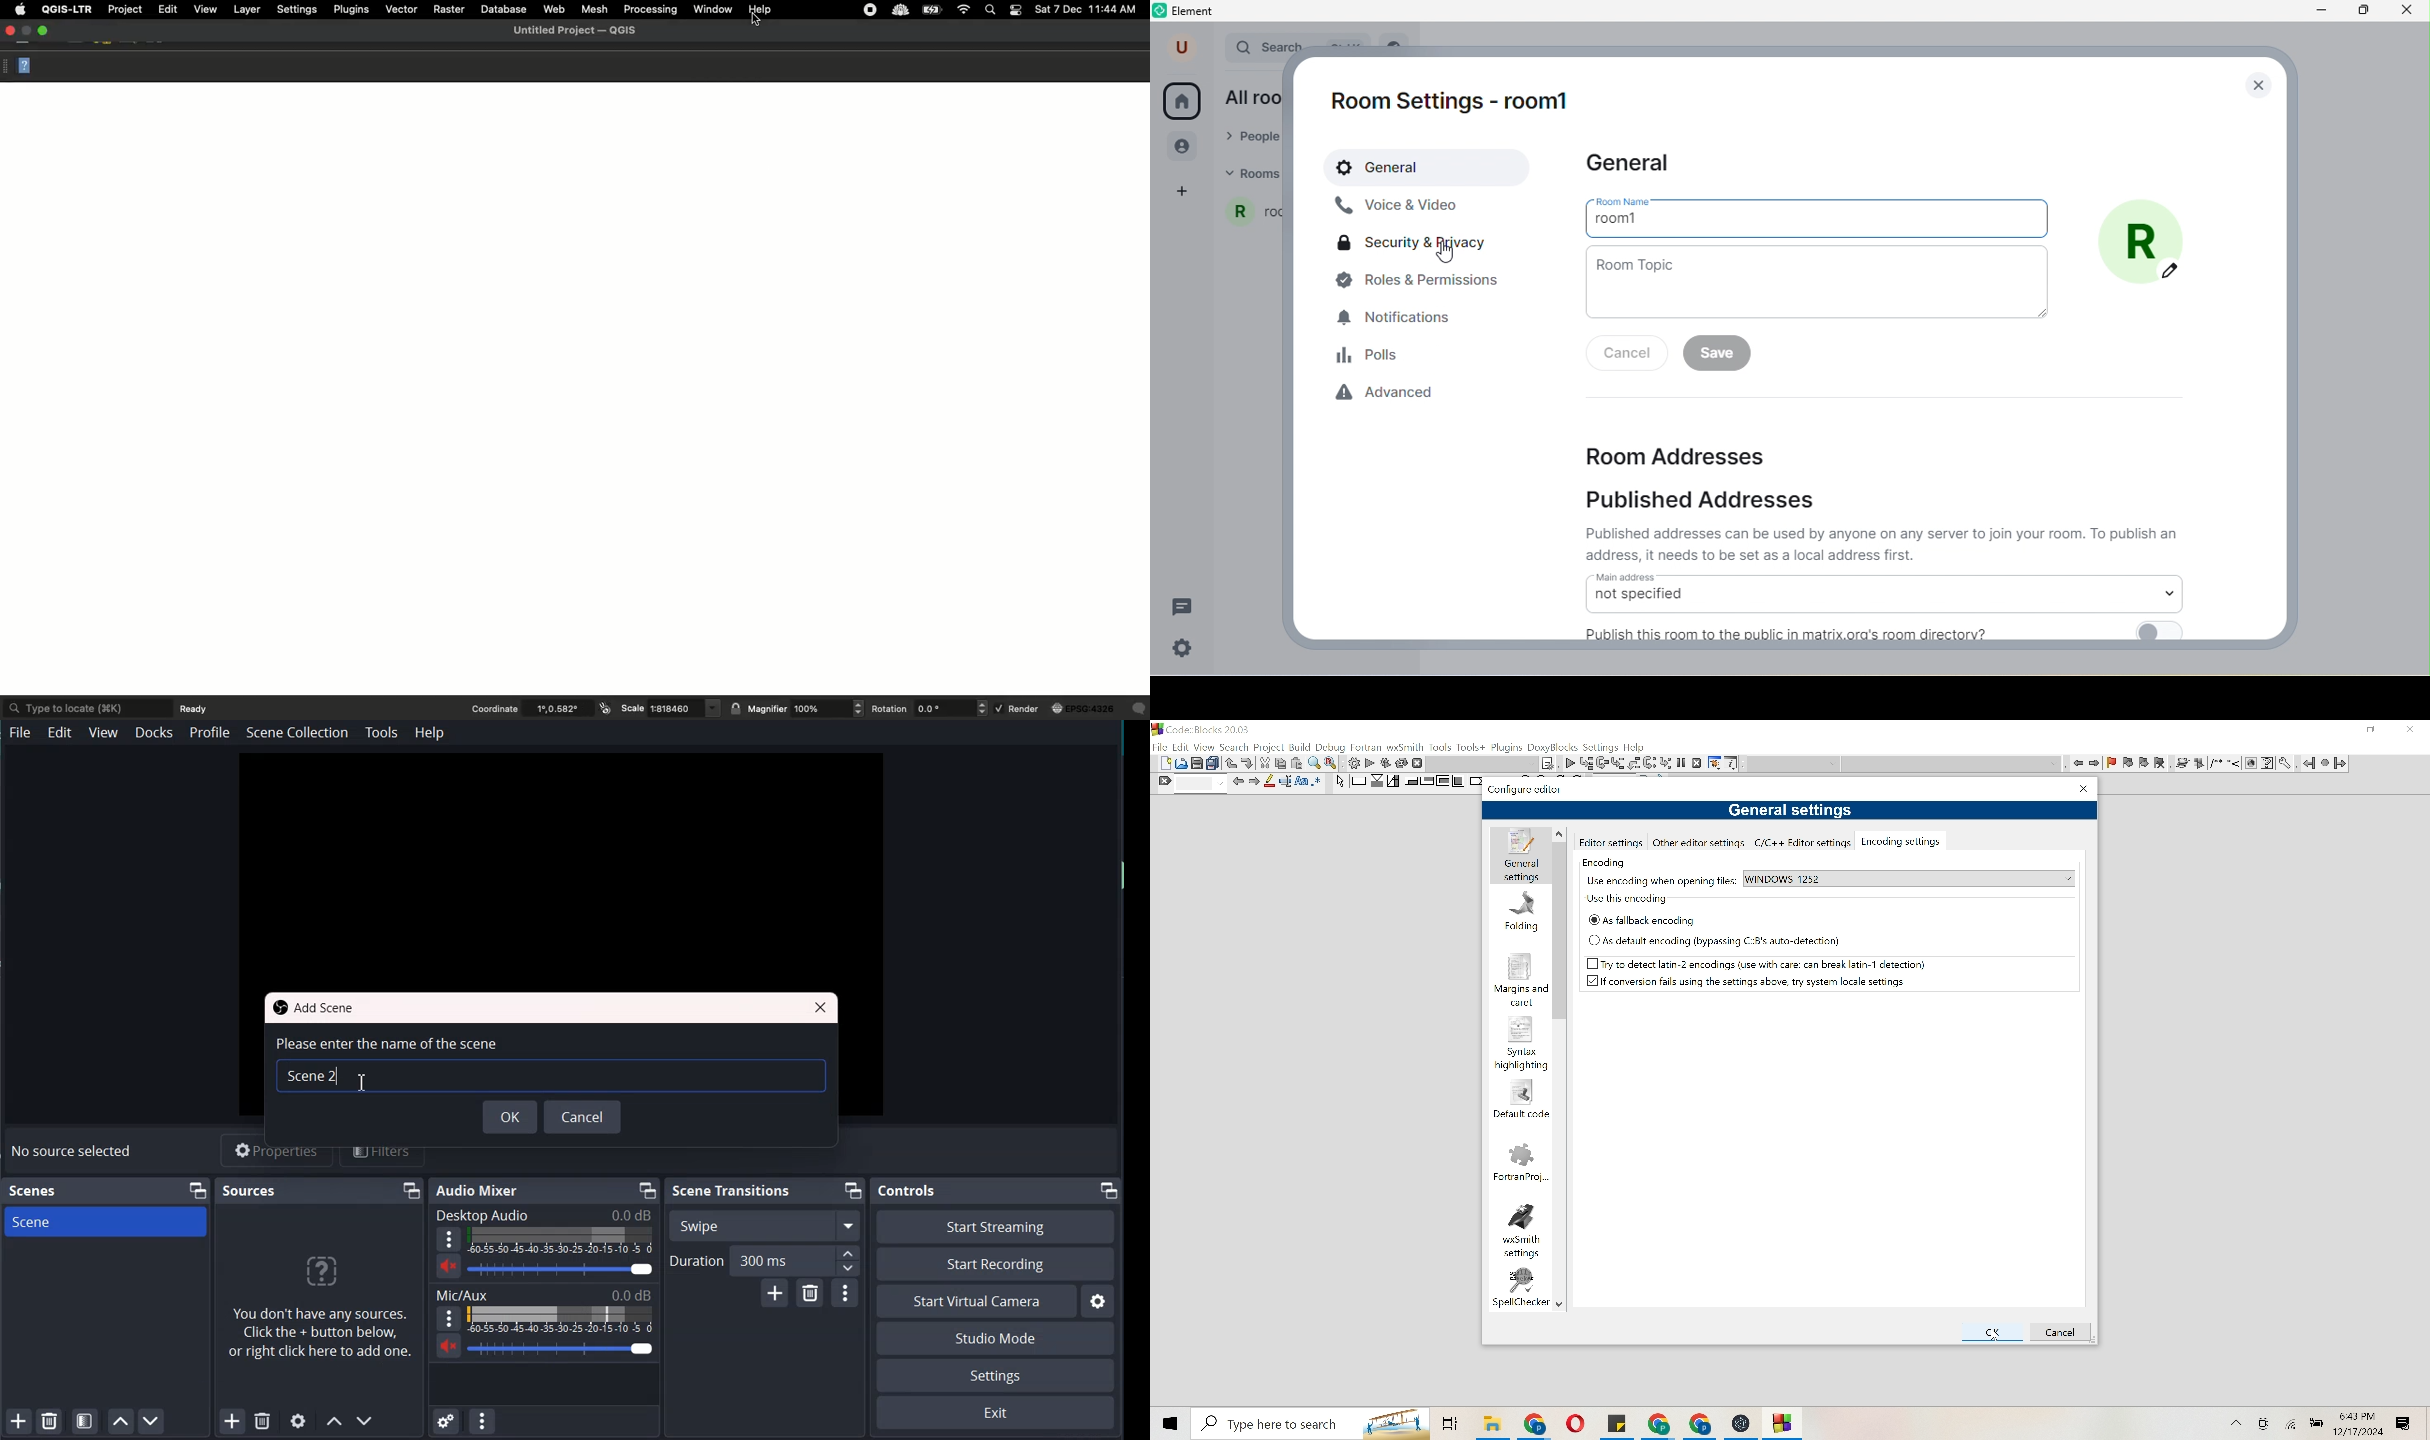 The width and height of the screenshot is (2436, 1456). Describe the element at coordinates (977, 1301) in the screenshot. I see `Start Virtual Camera` at that location.